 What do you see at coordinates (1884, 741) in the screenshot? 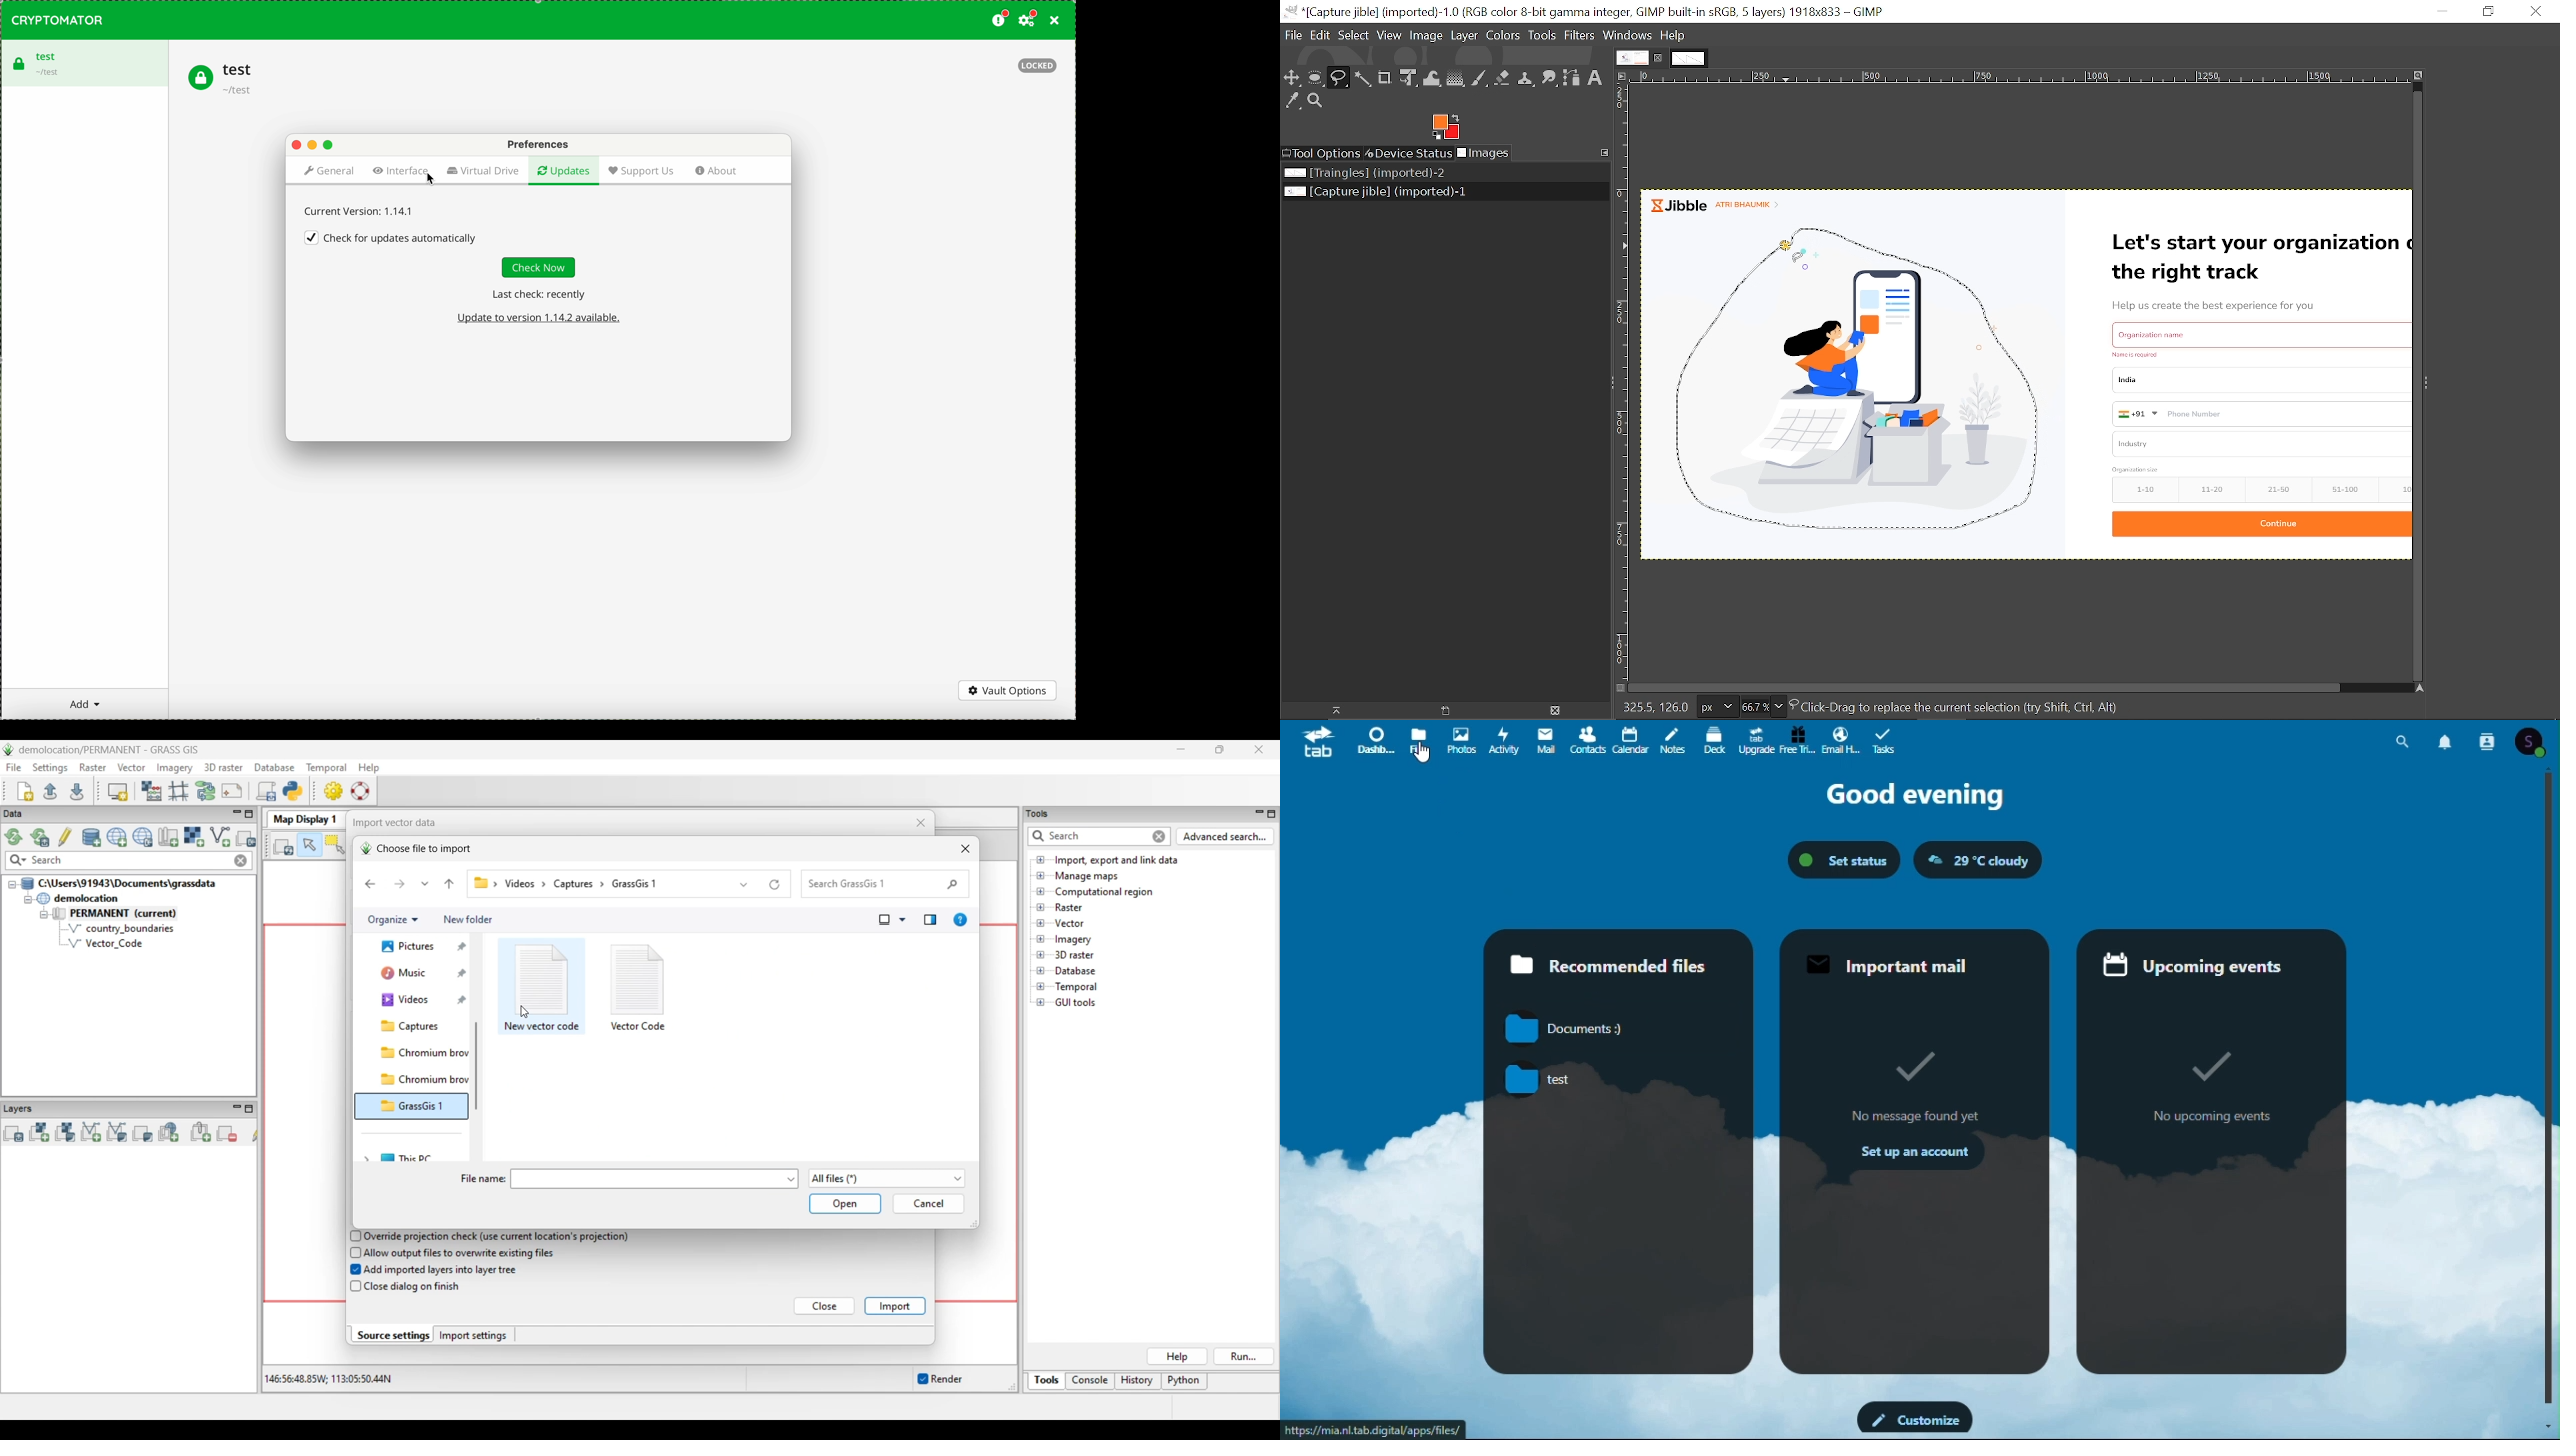
I see `tasks` at bounding box center [1884, 741].